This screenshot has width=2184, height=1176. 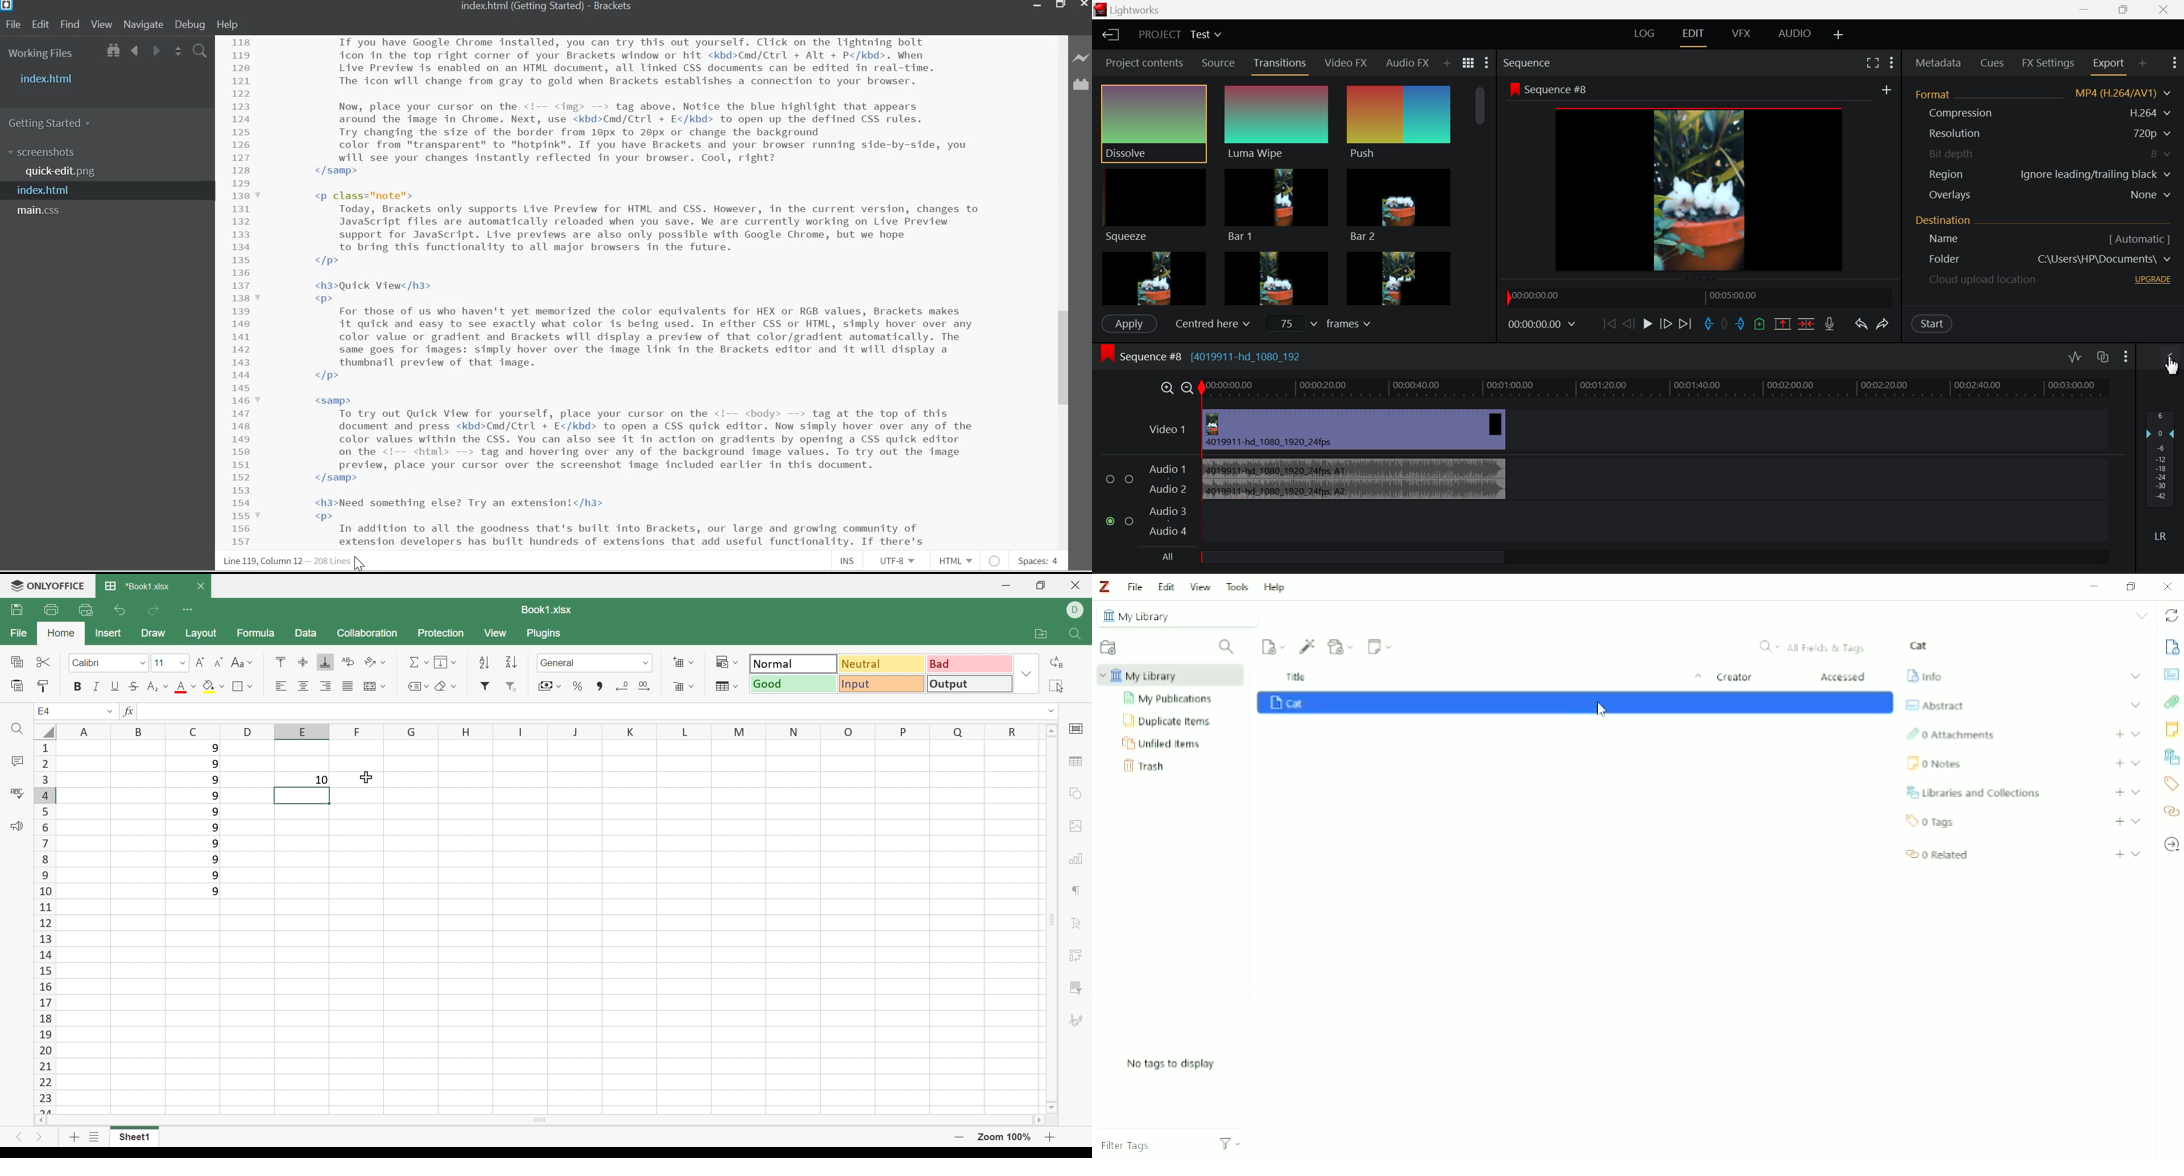 I want to click on Export, so click(x=2107, y=65).